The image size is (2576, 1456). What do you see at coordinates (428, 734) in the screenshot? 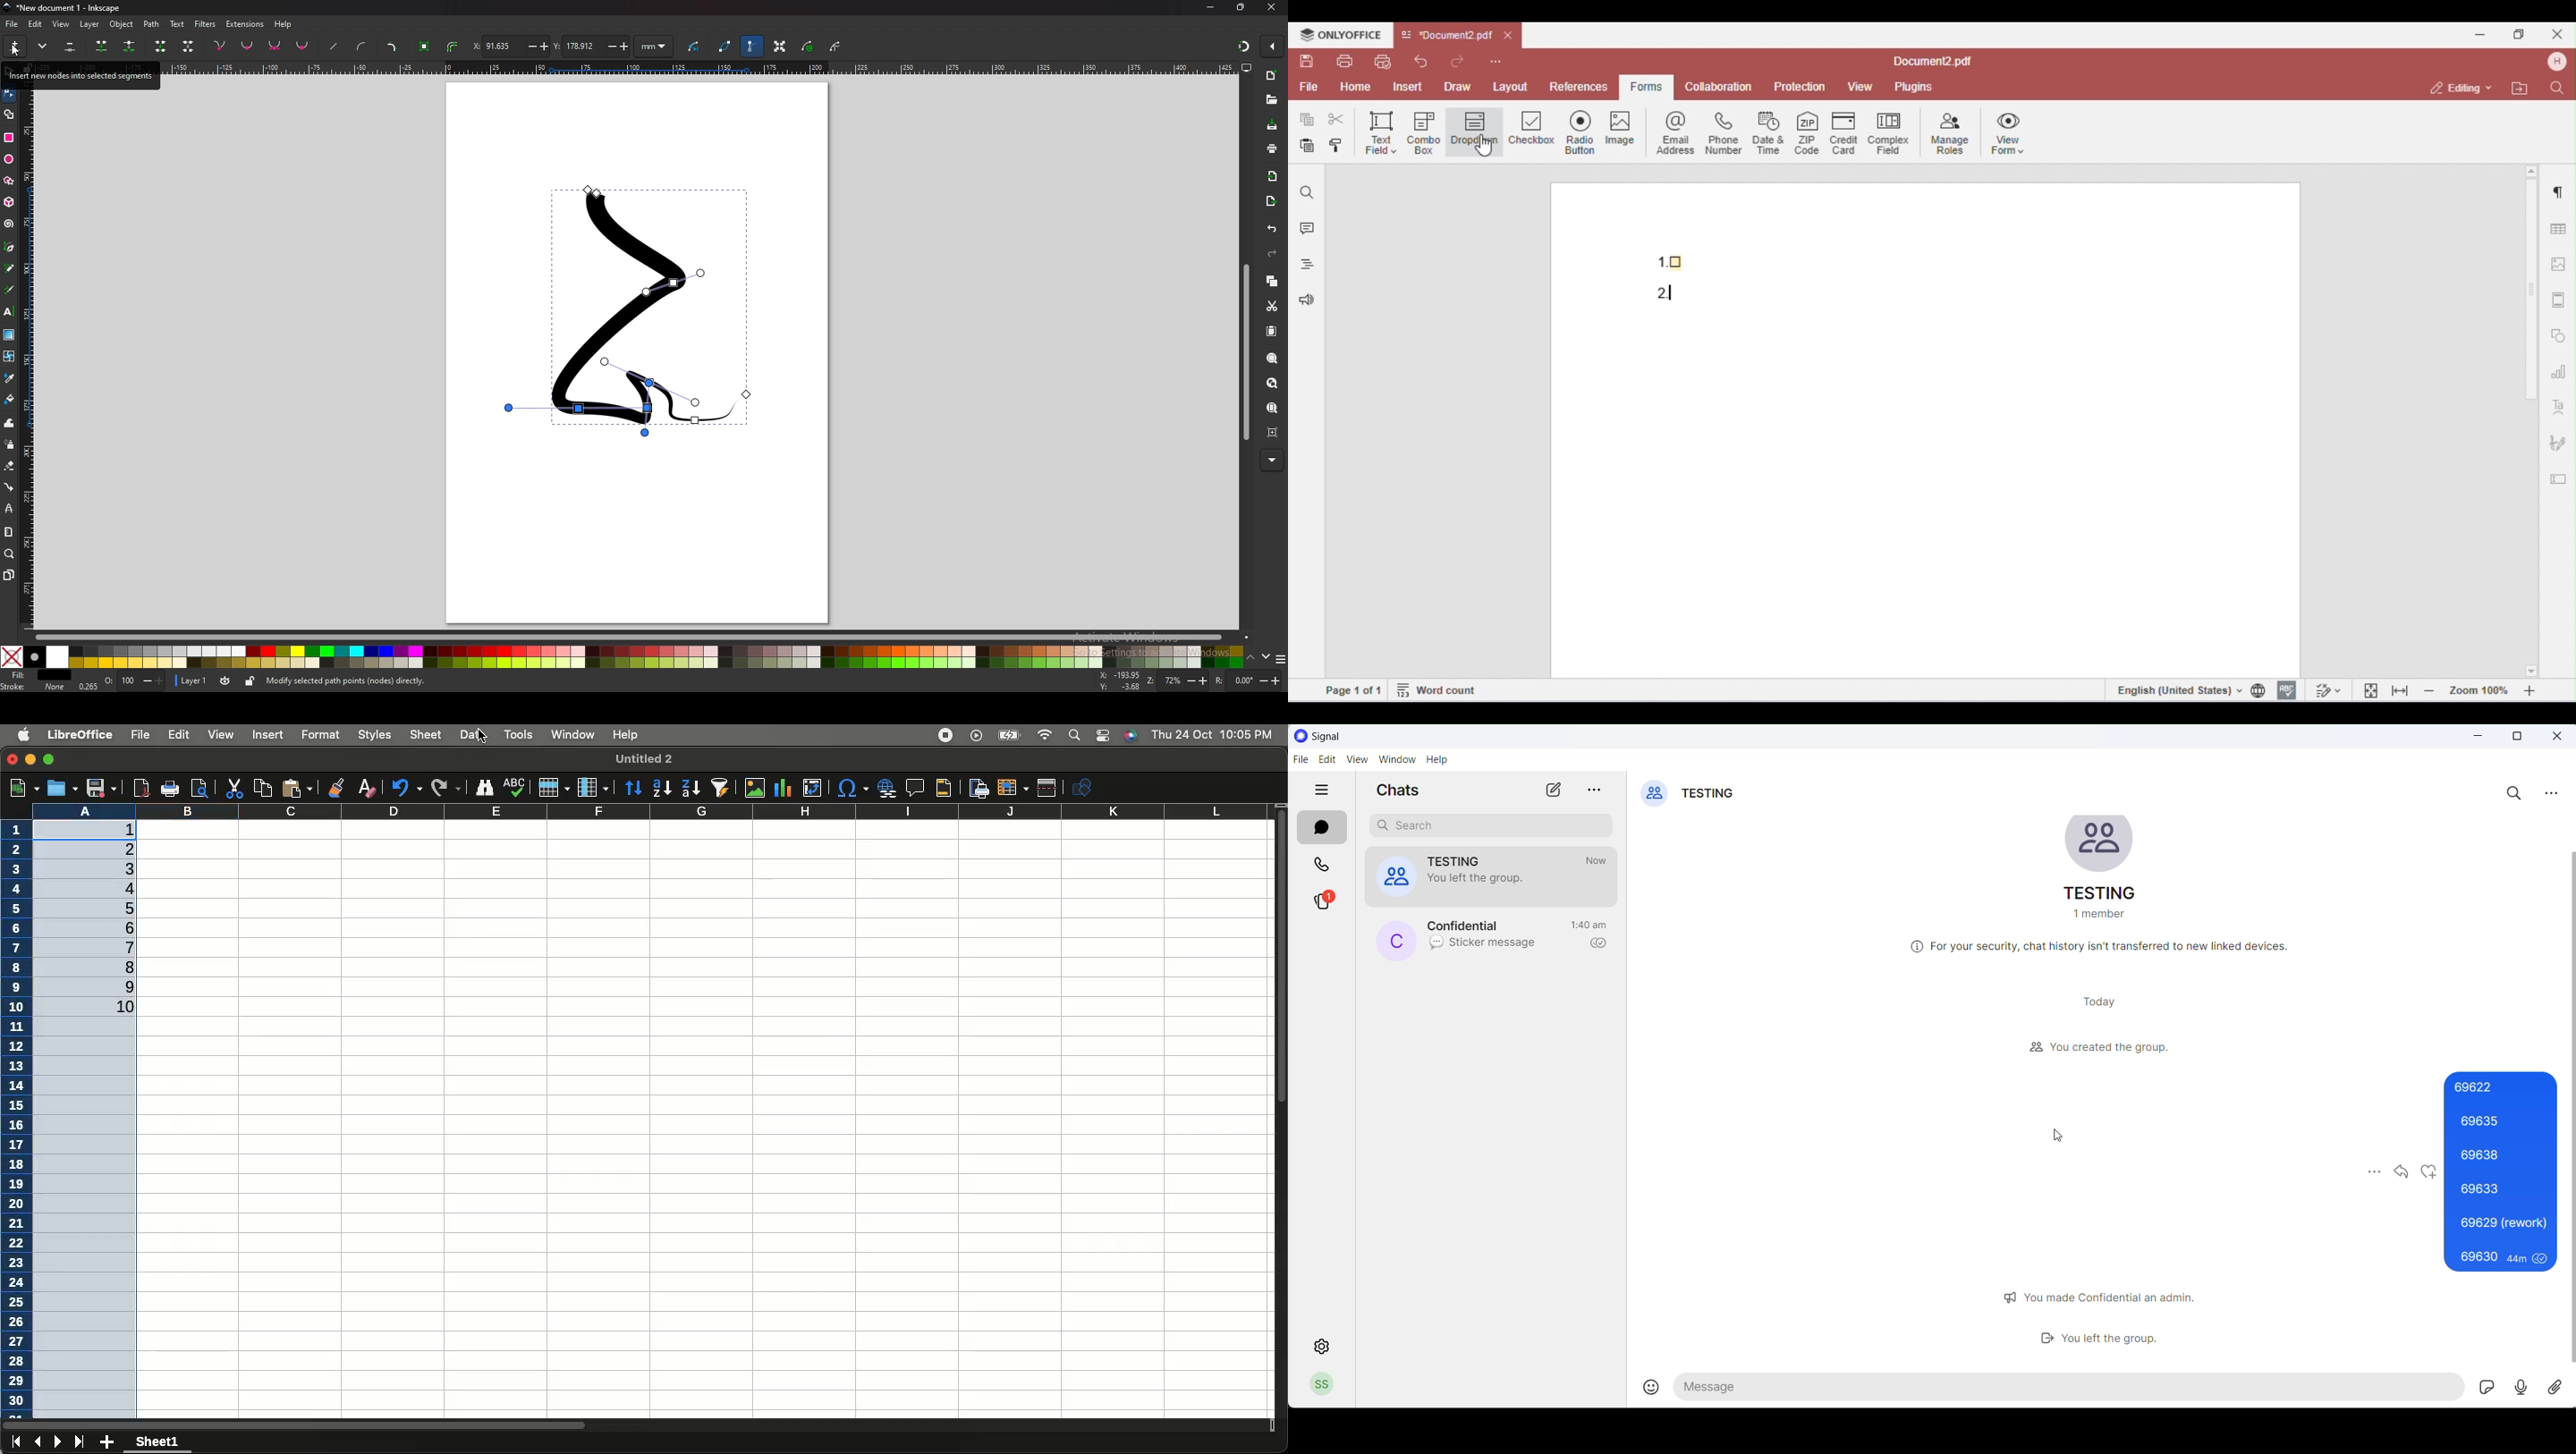
I see `Sheet` at bounding box center [428, 734].